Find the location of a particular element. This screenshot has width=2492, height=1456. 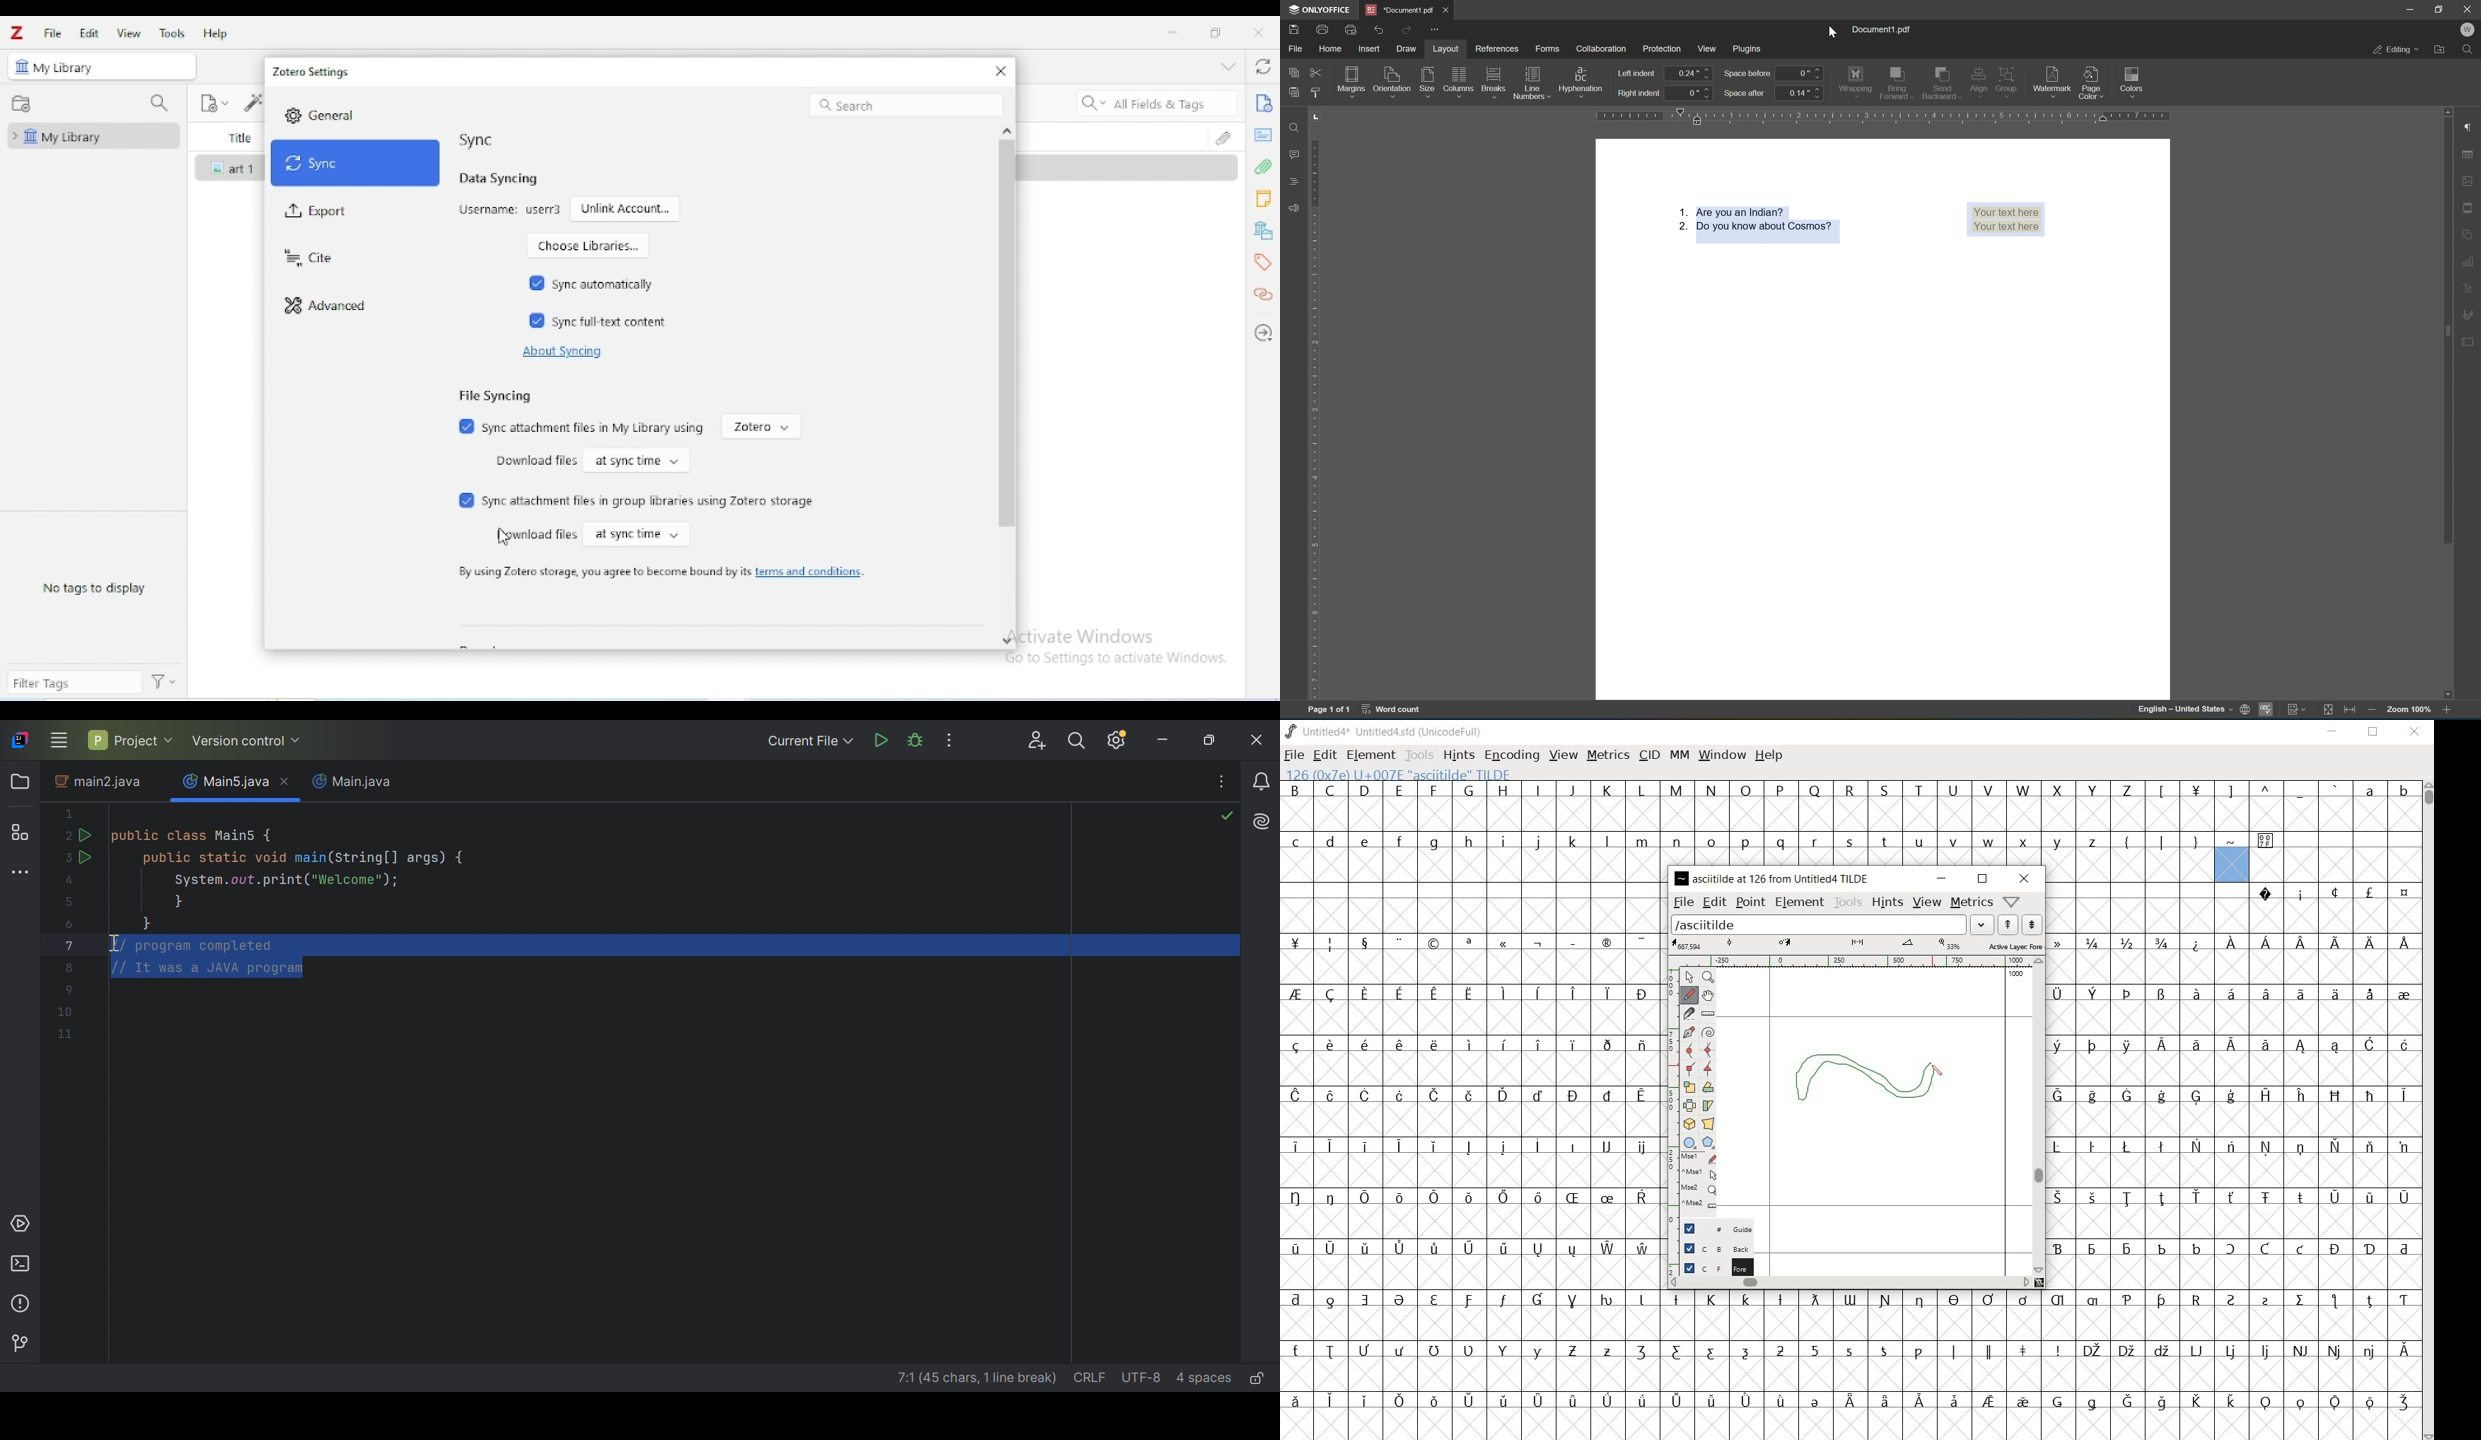

form settings is located at coordinates (2470, 340).